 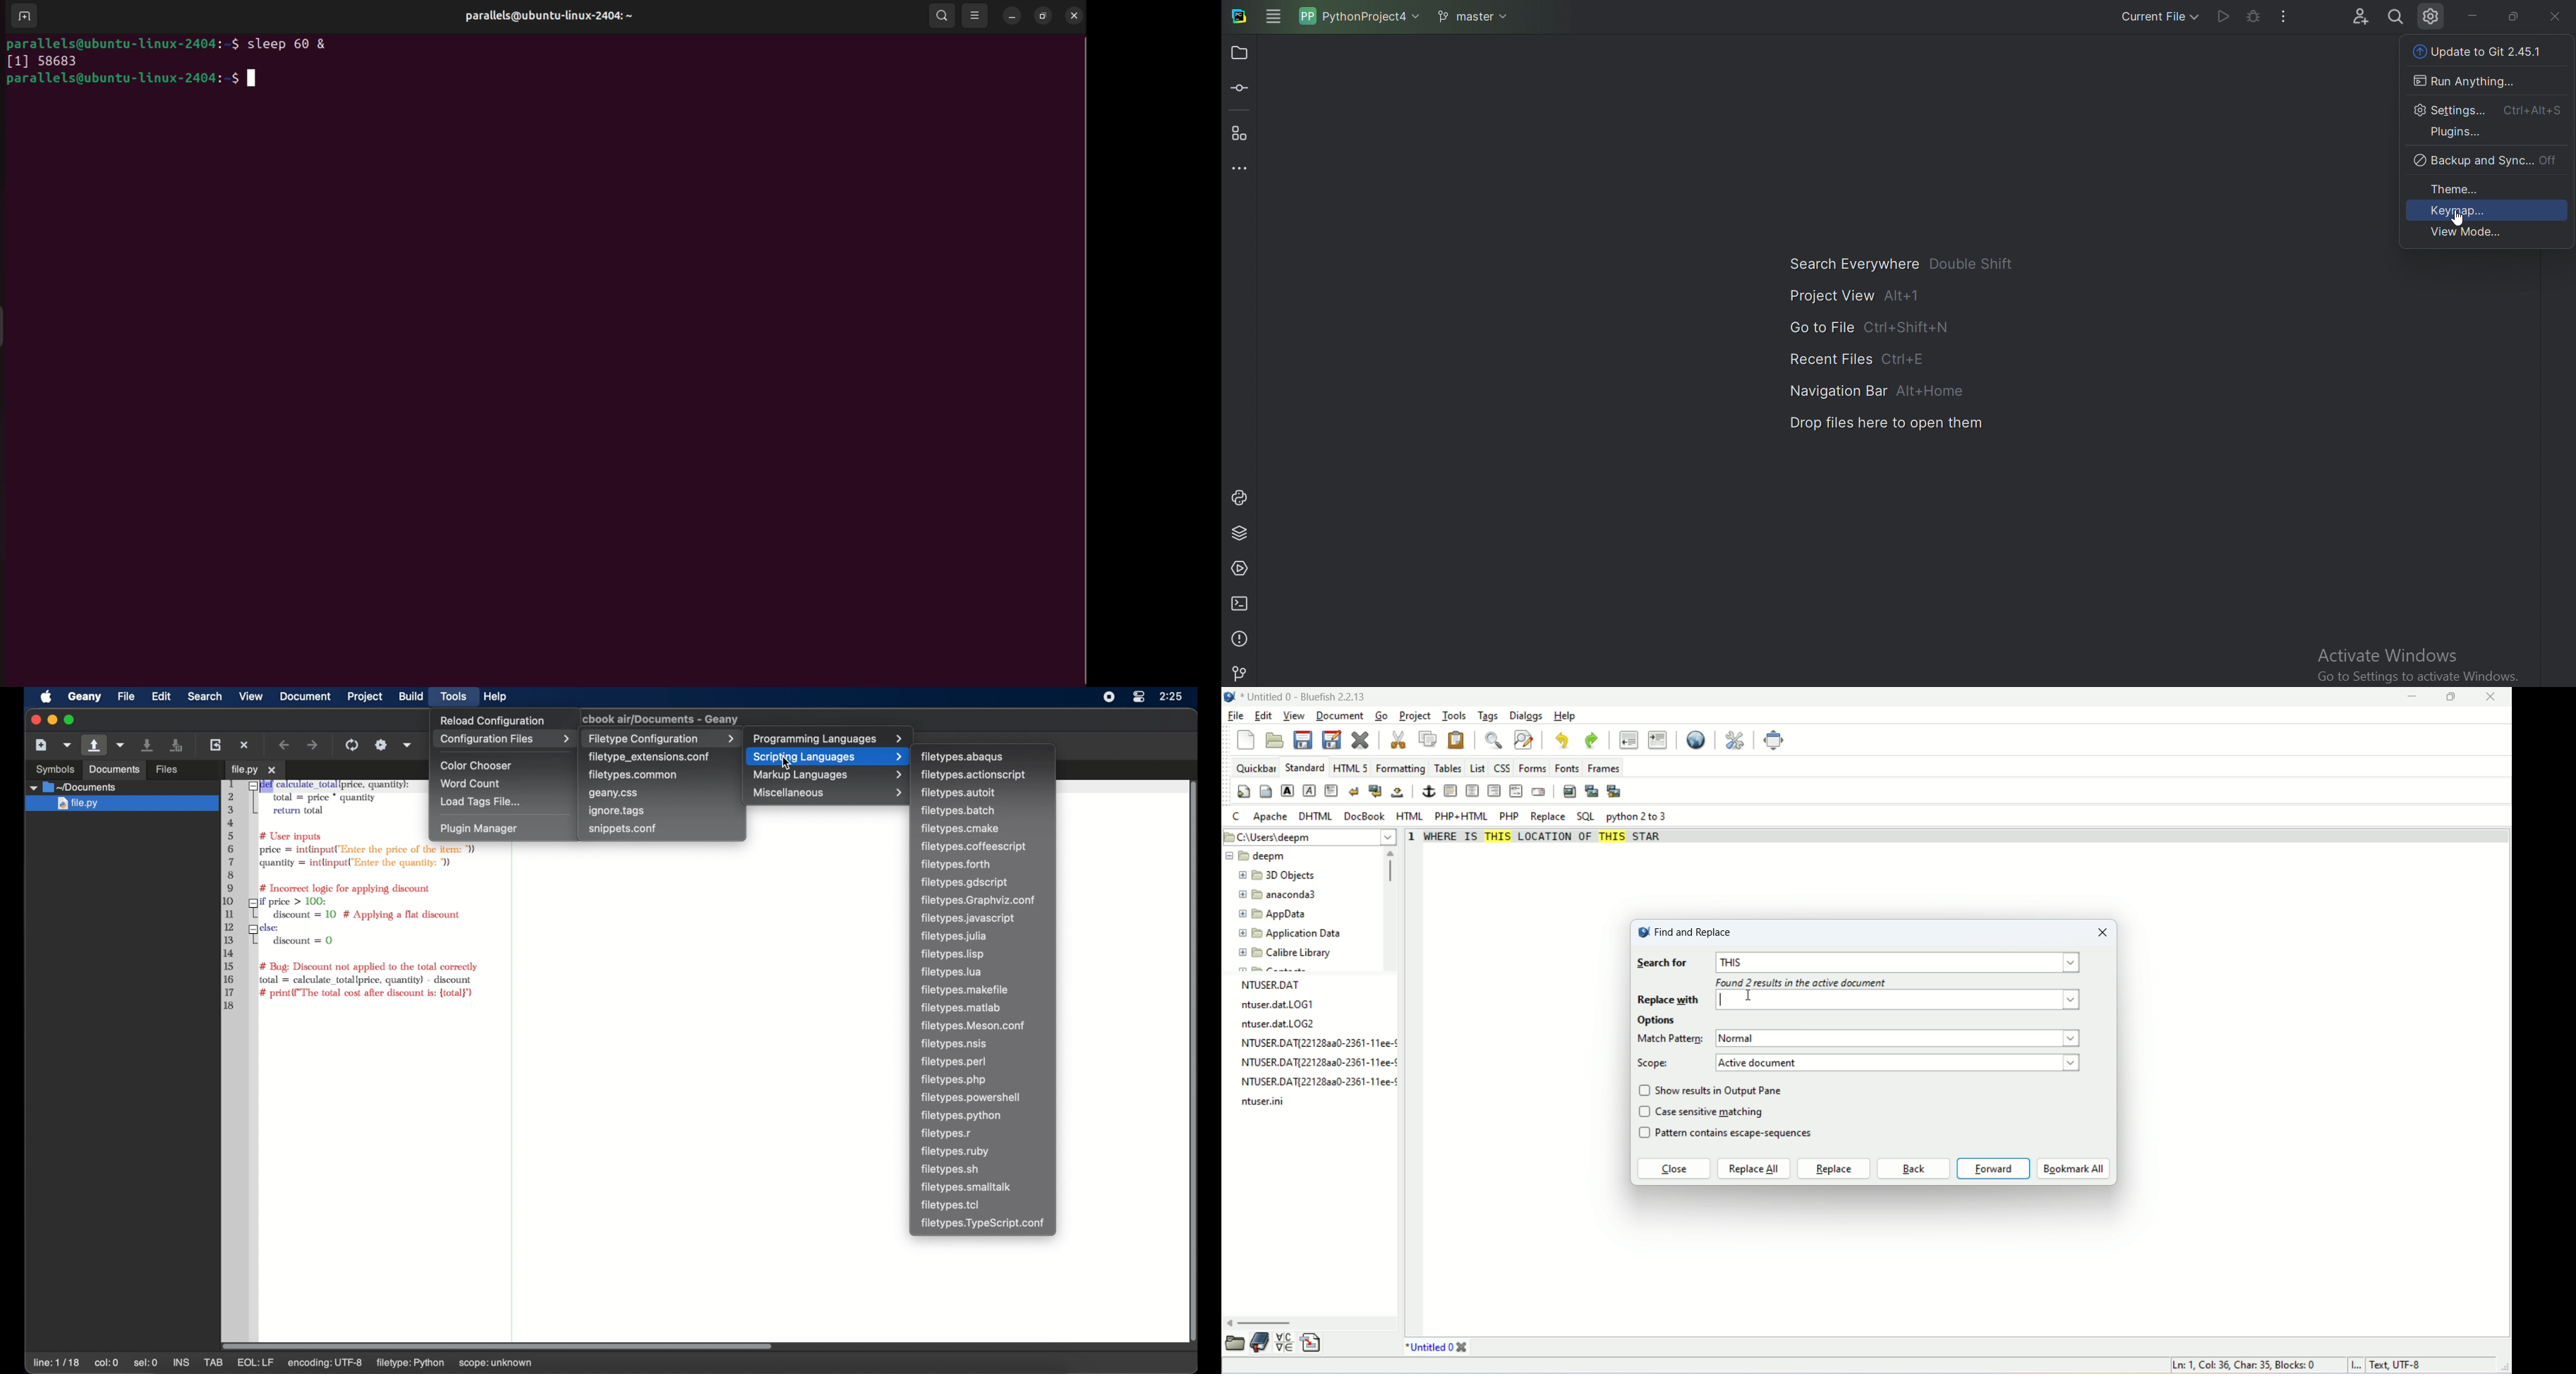 I want to click on Project, so click(x=1242, y=54).